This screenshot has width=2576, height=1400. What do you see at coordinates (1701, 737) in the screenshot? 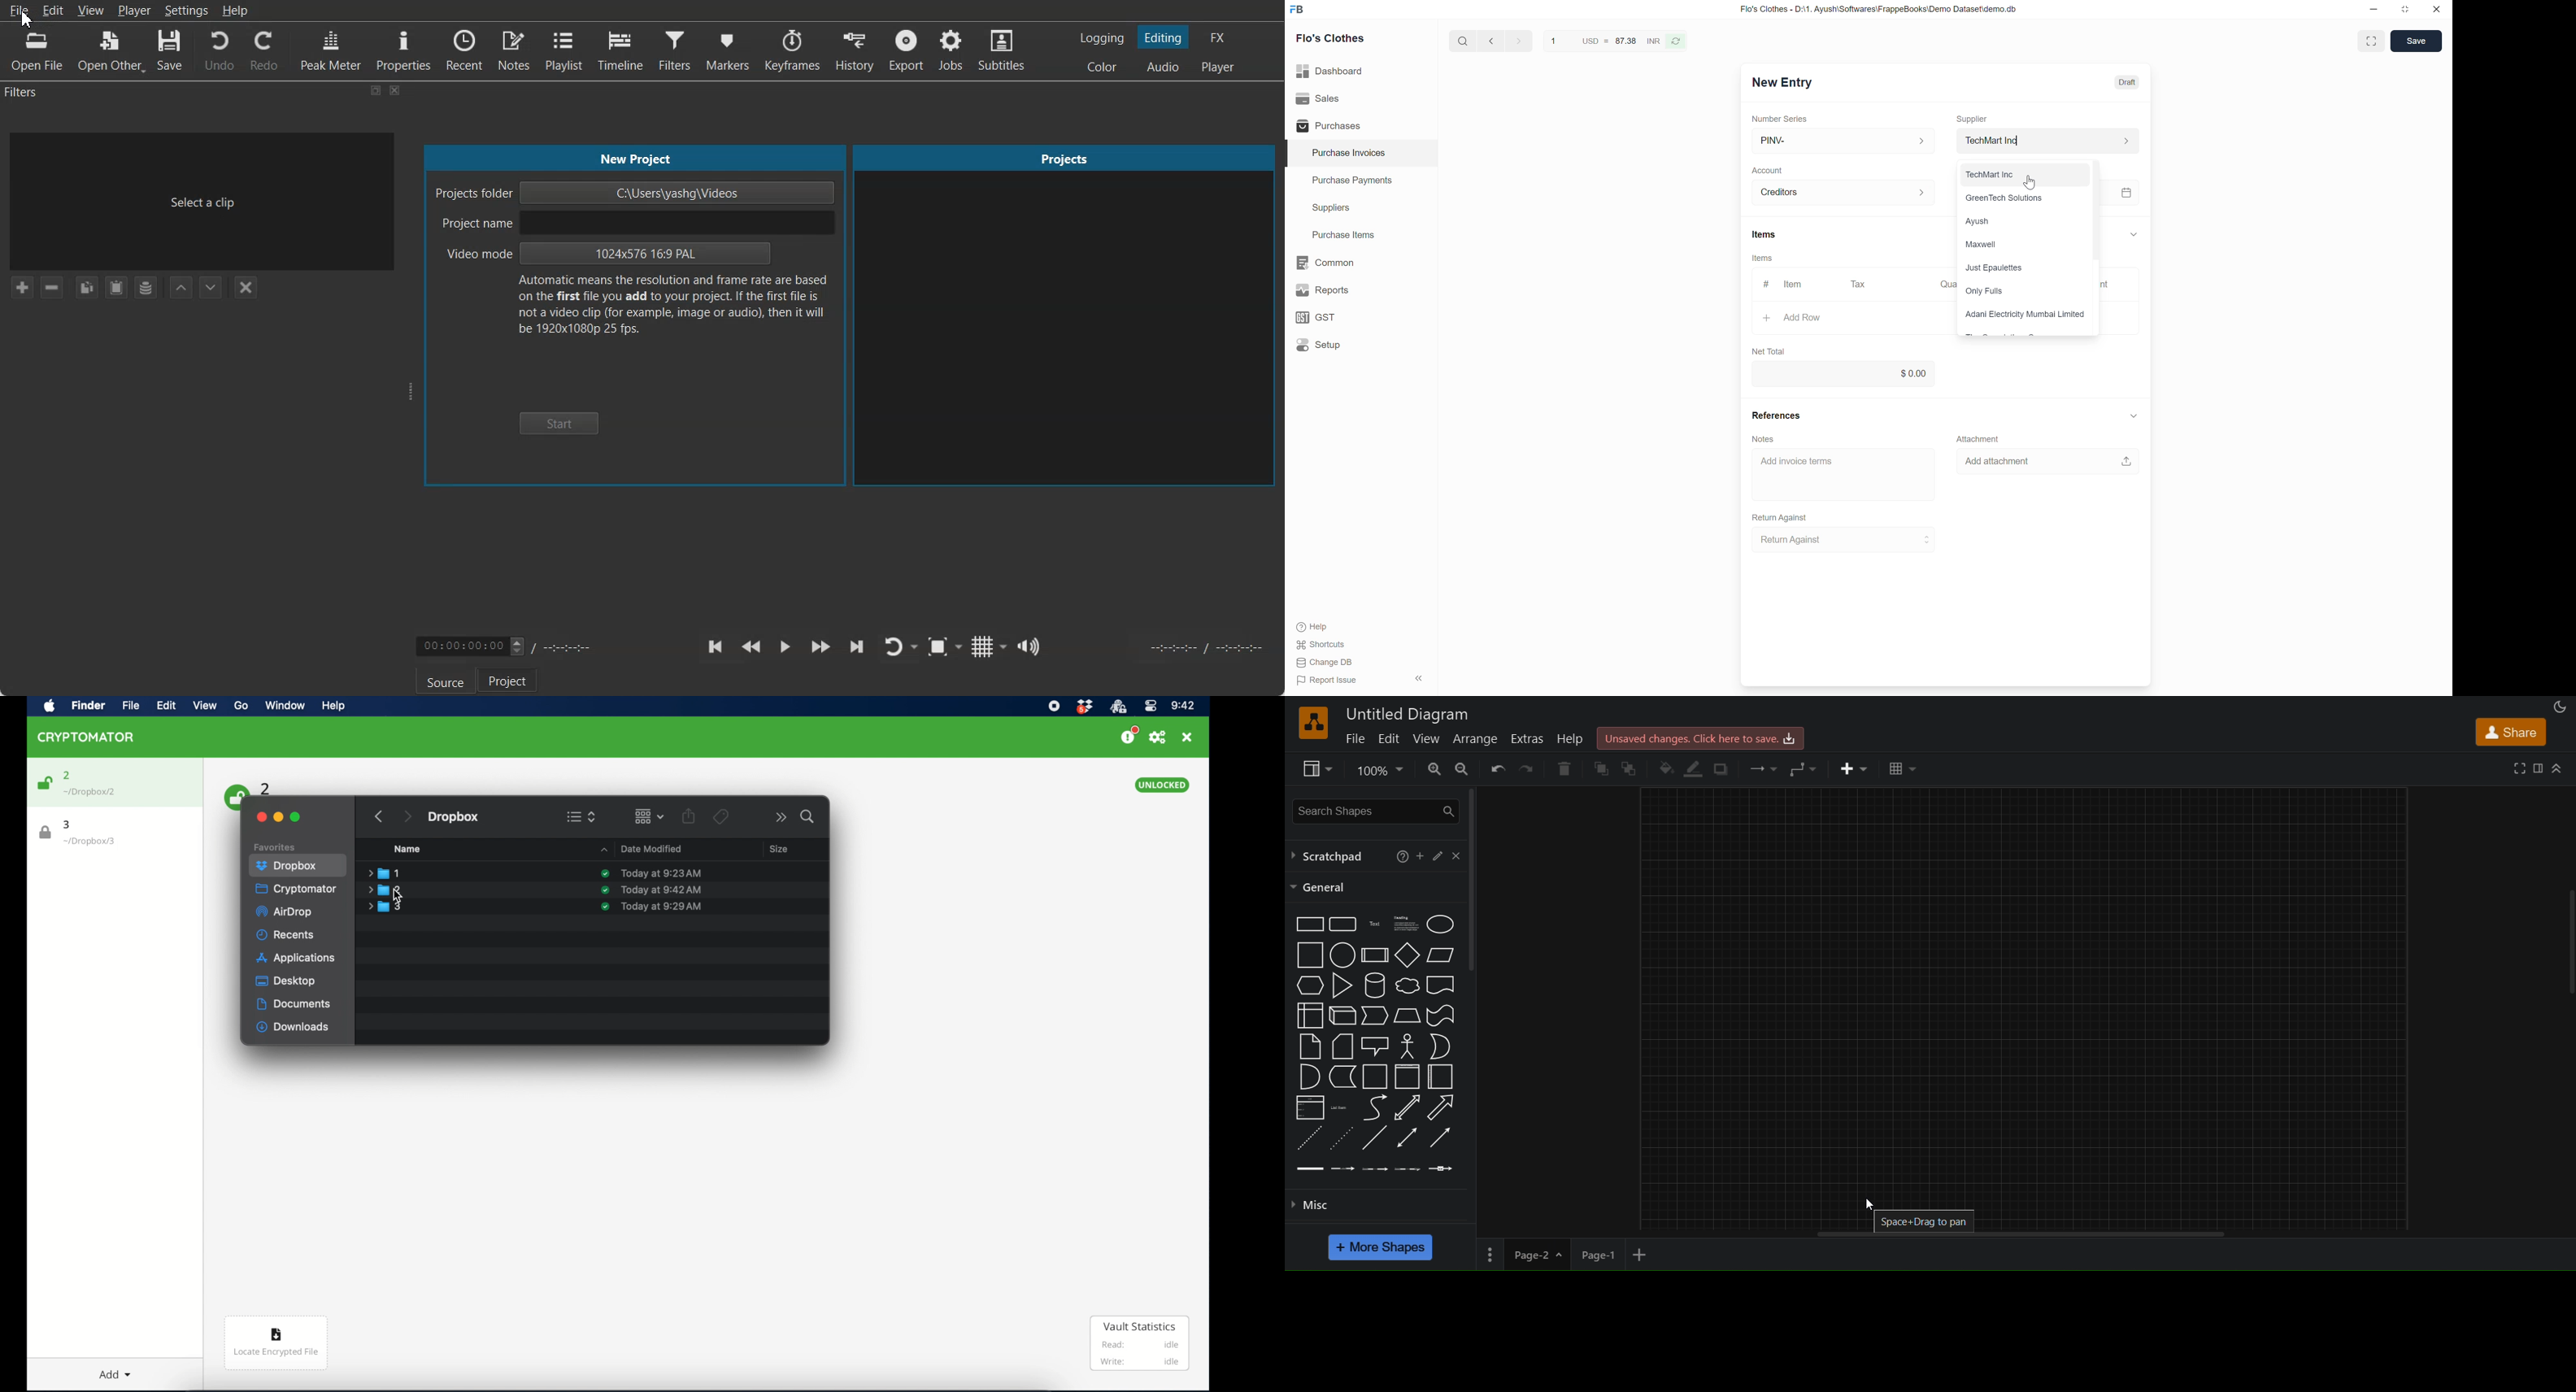
I see `click here to save` at bounding box center [1701, 737].